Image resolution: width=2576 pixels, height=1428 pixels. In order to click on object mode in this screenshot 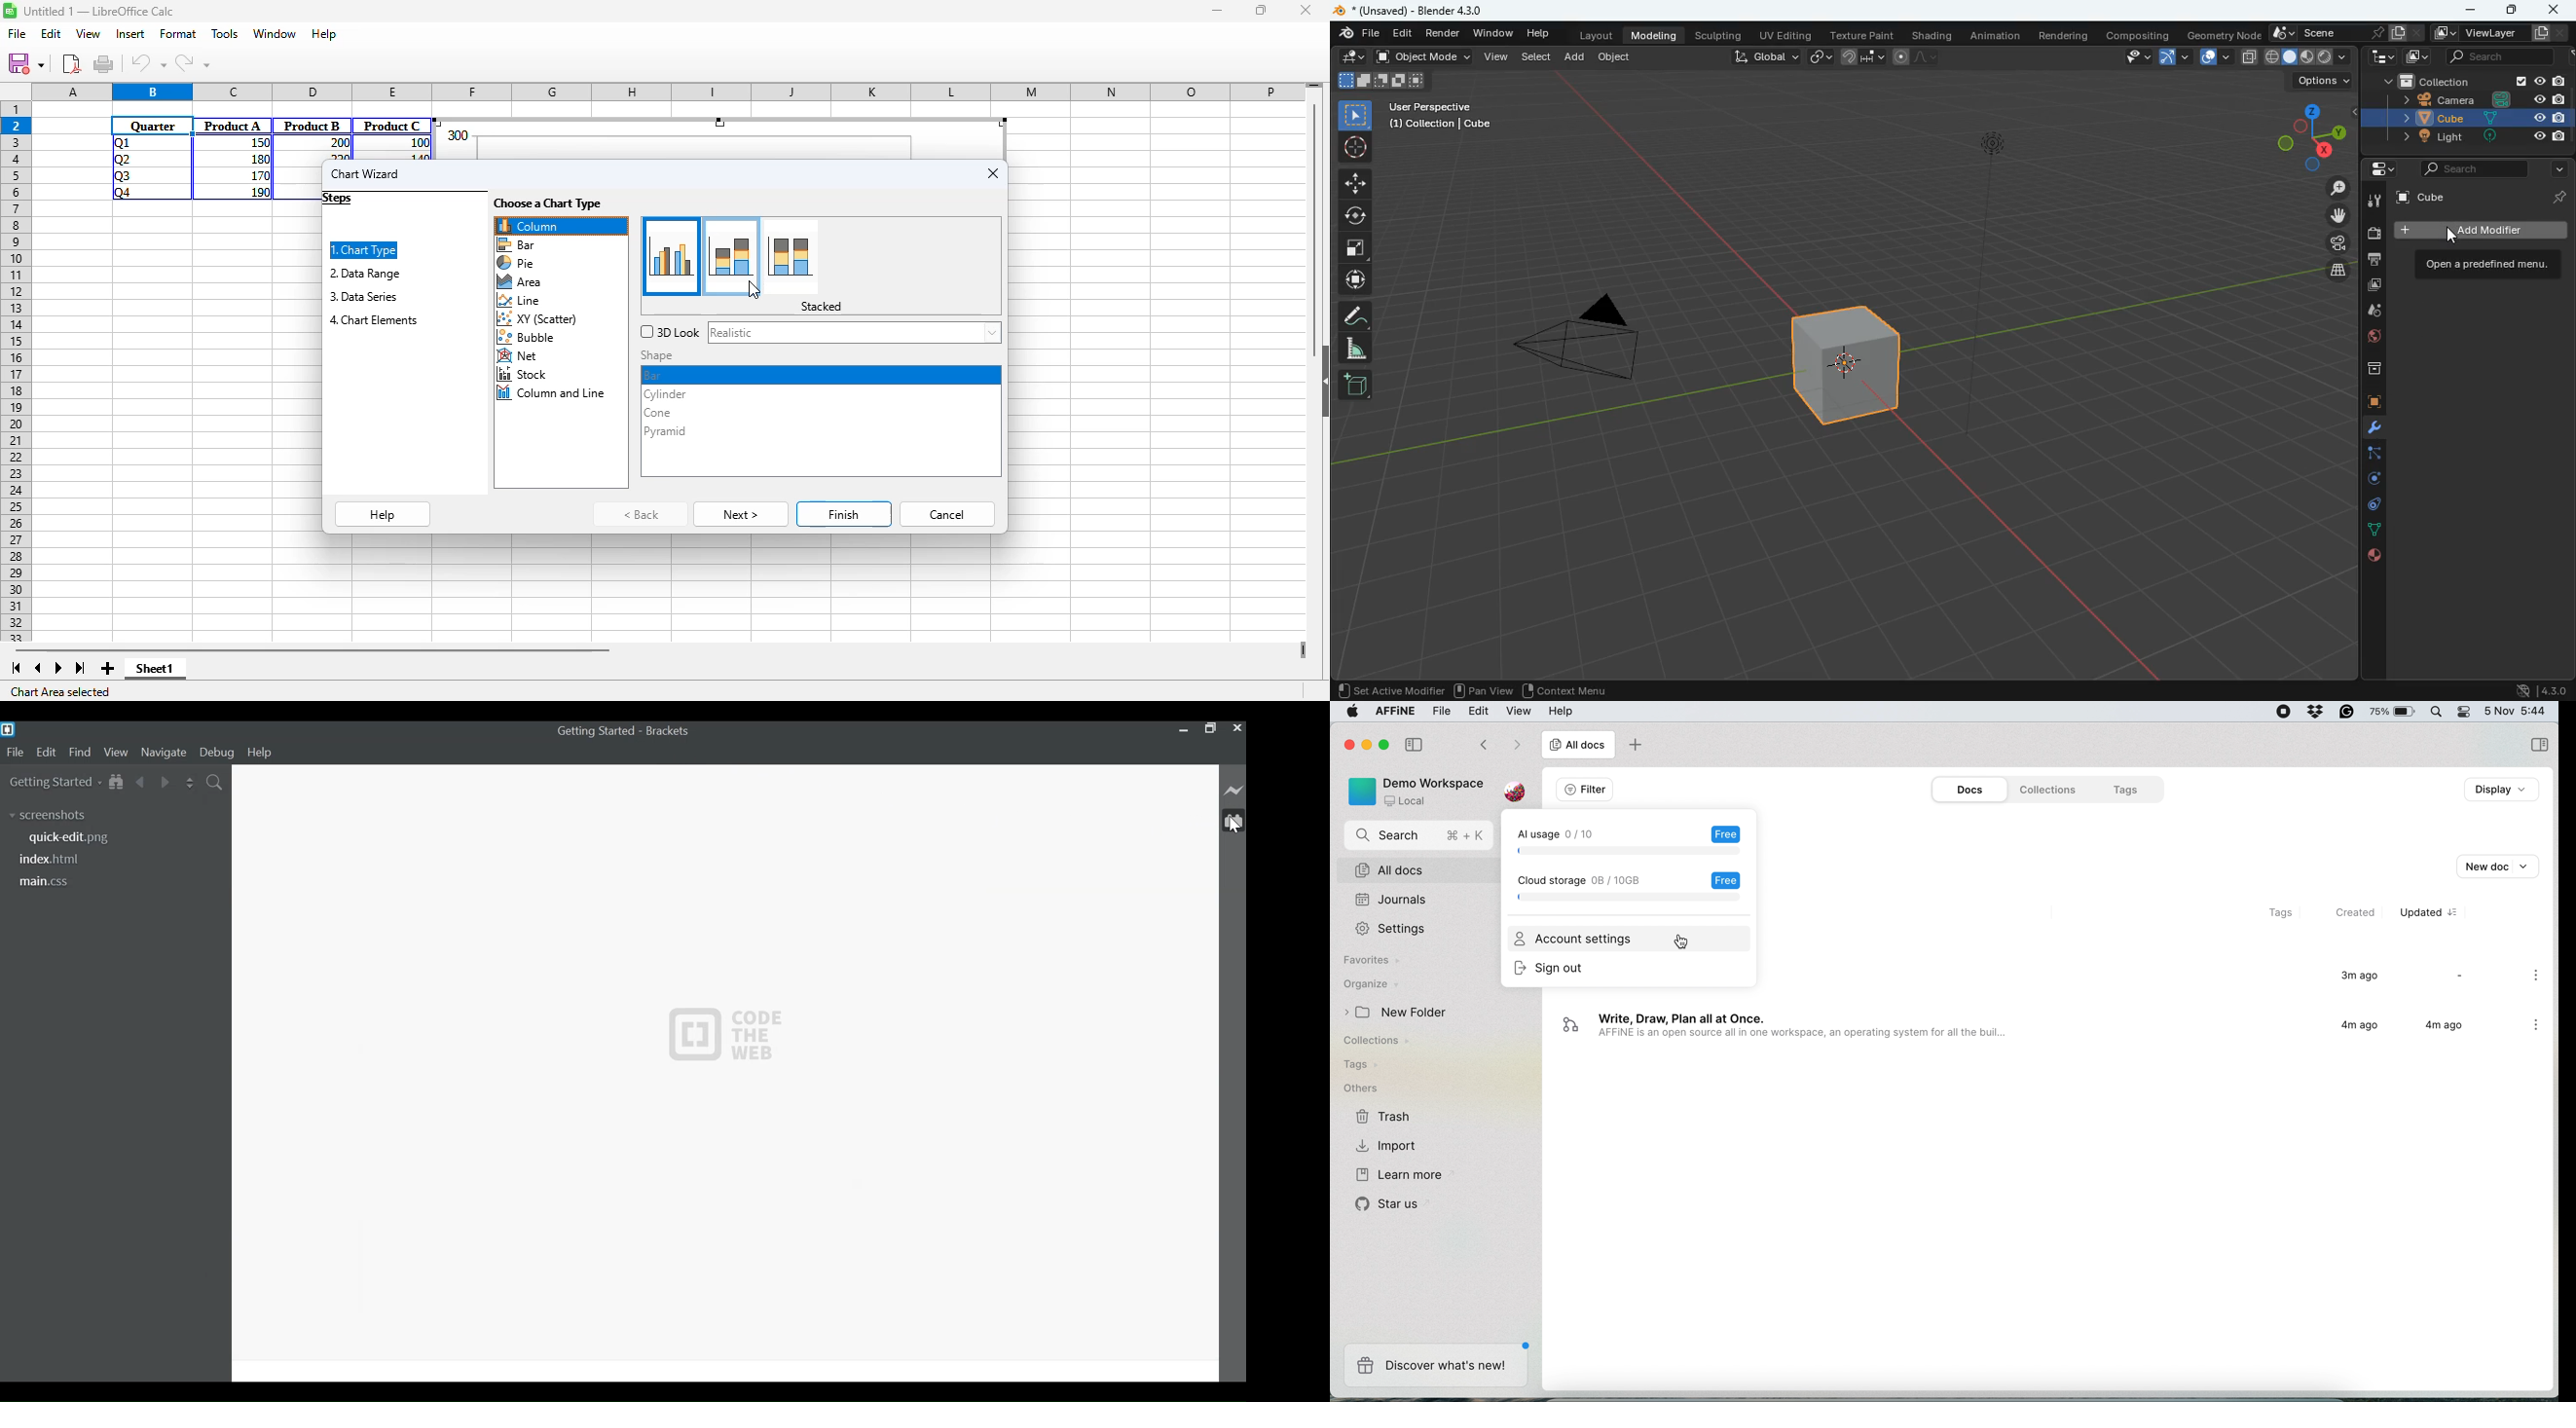, I will do `click(1423, 58)`.